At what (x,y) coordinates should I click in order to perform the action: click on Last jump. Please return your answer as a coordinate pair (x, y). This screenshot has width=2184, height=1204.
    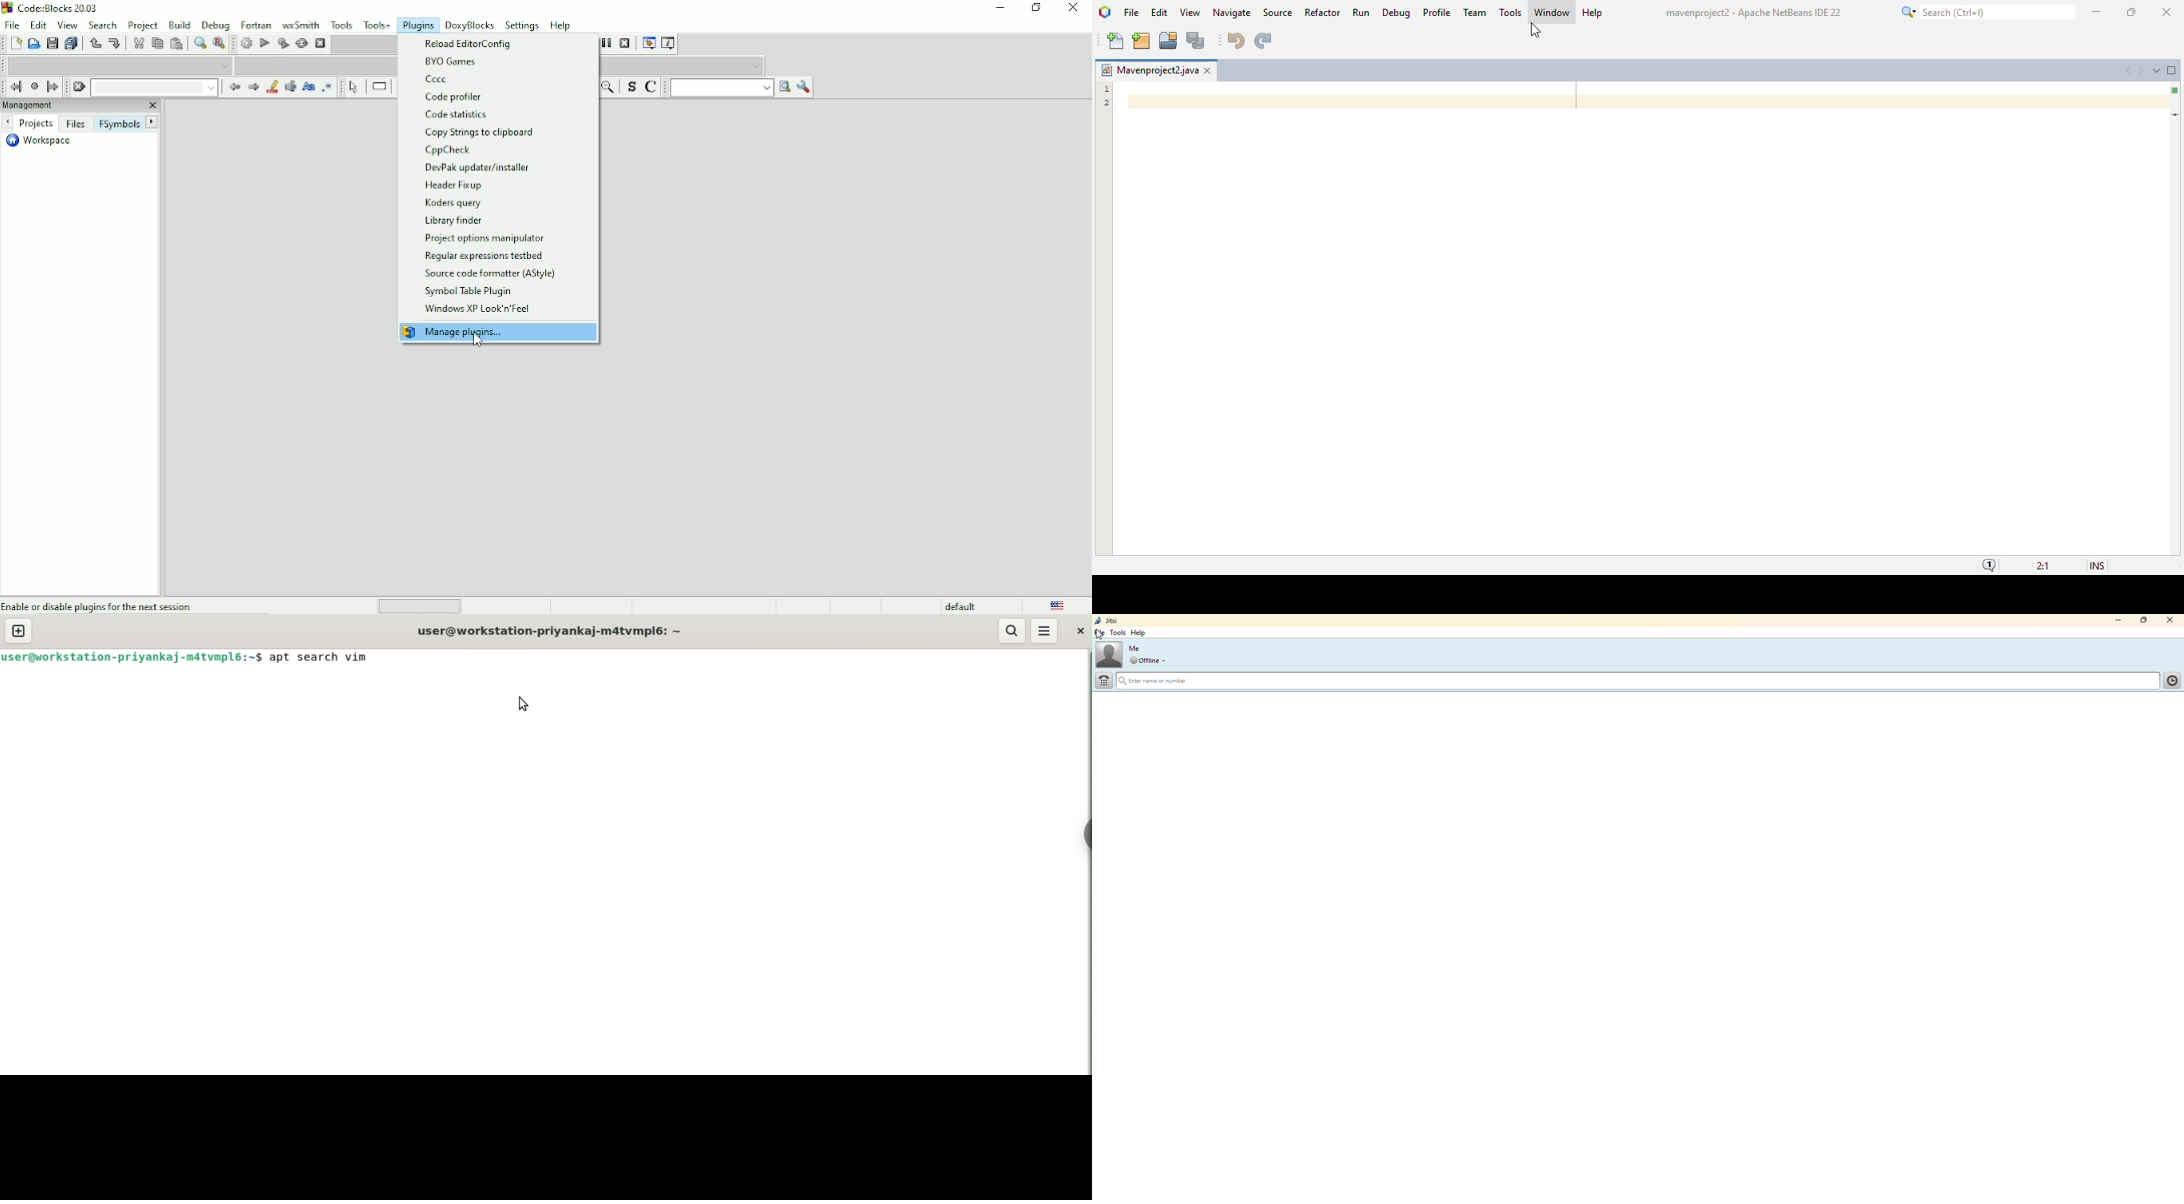
    Looking at the image, I should click on (34, 86).